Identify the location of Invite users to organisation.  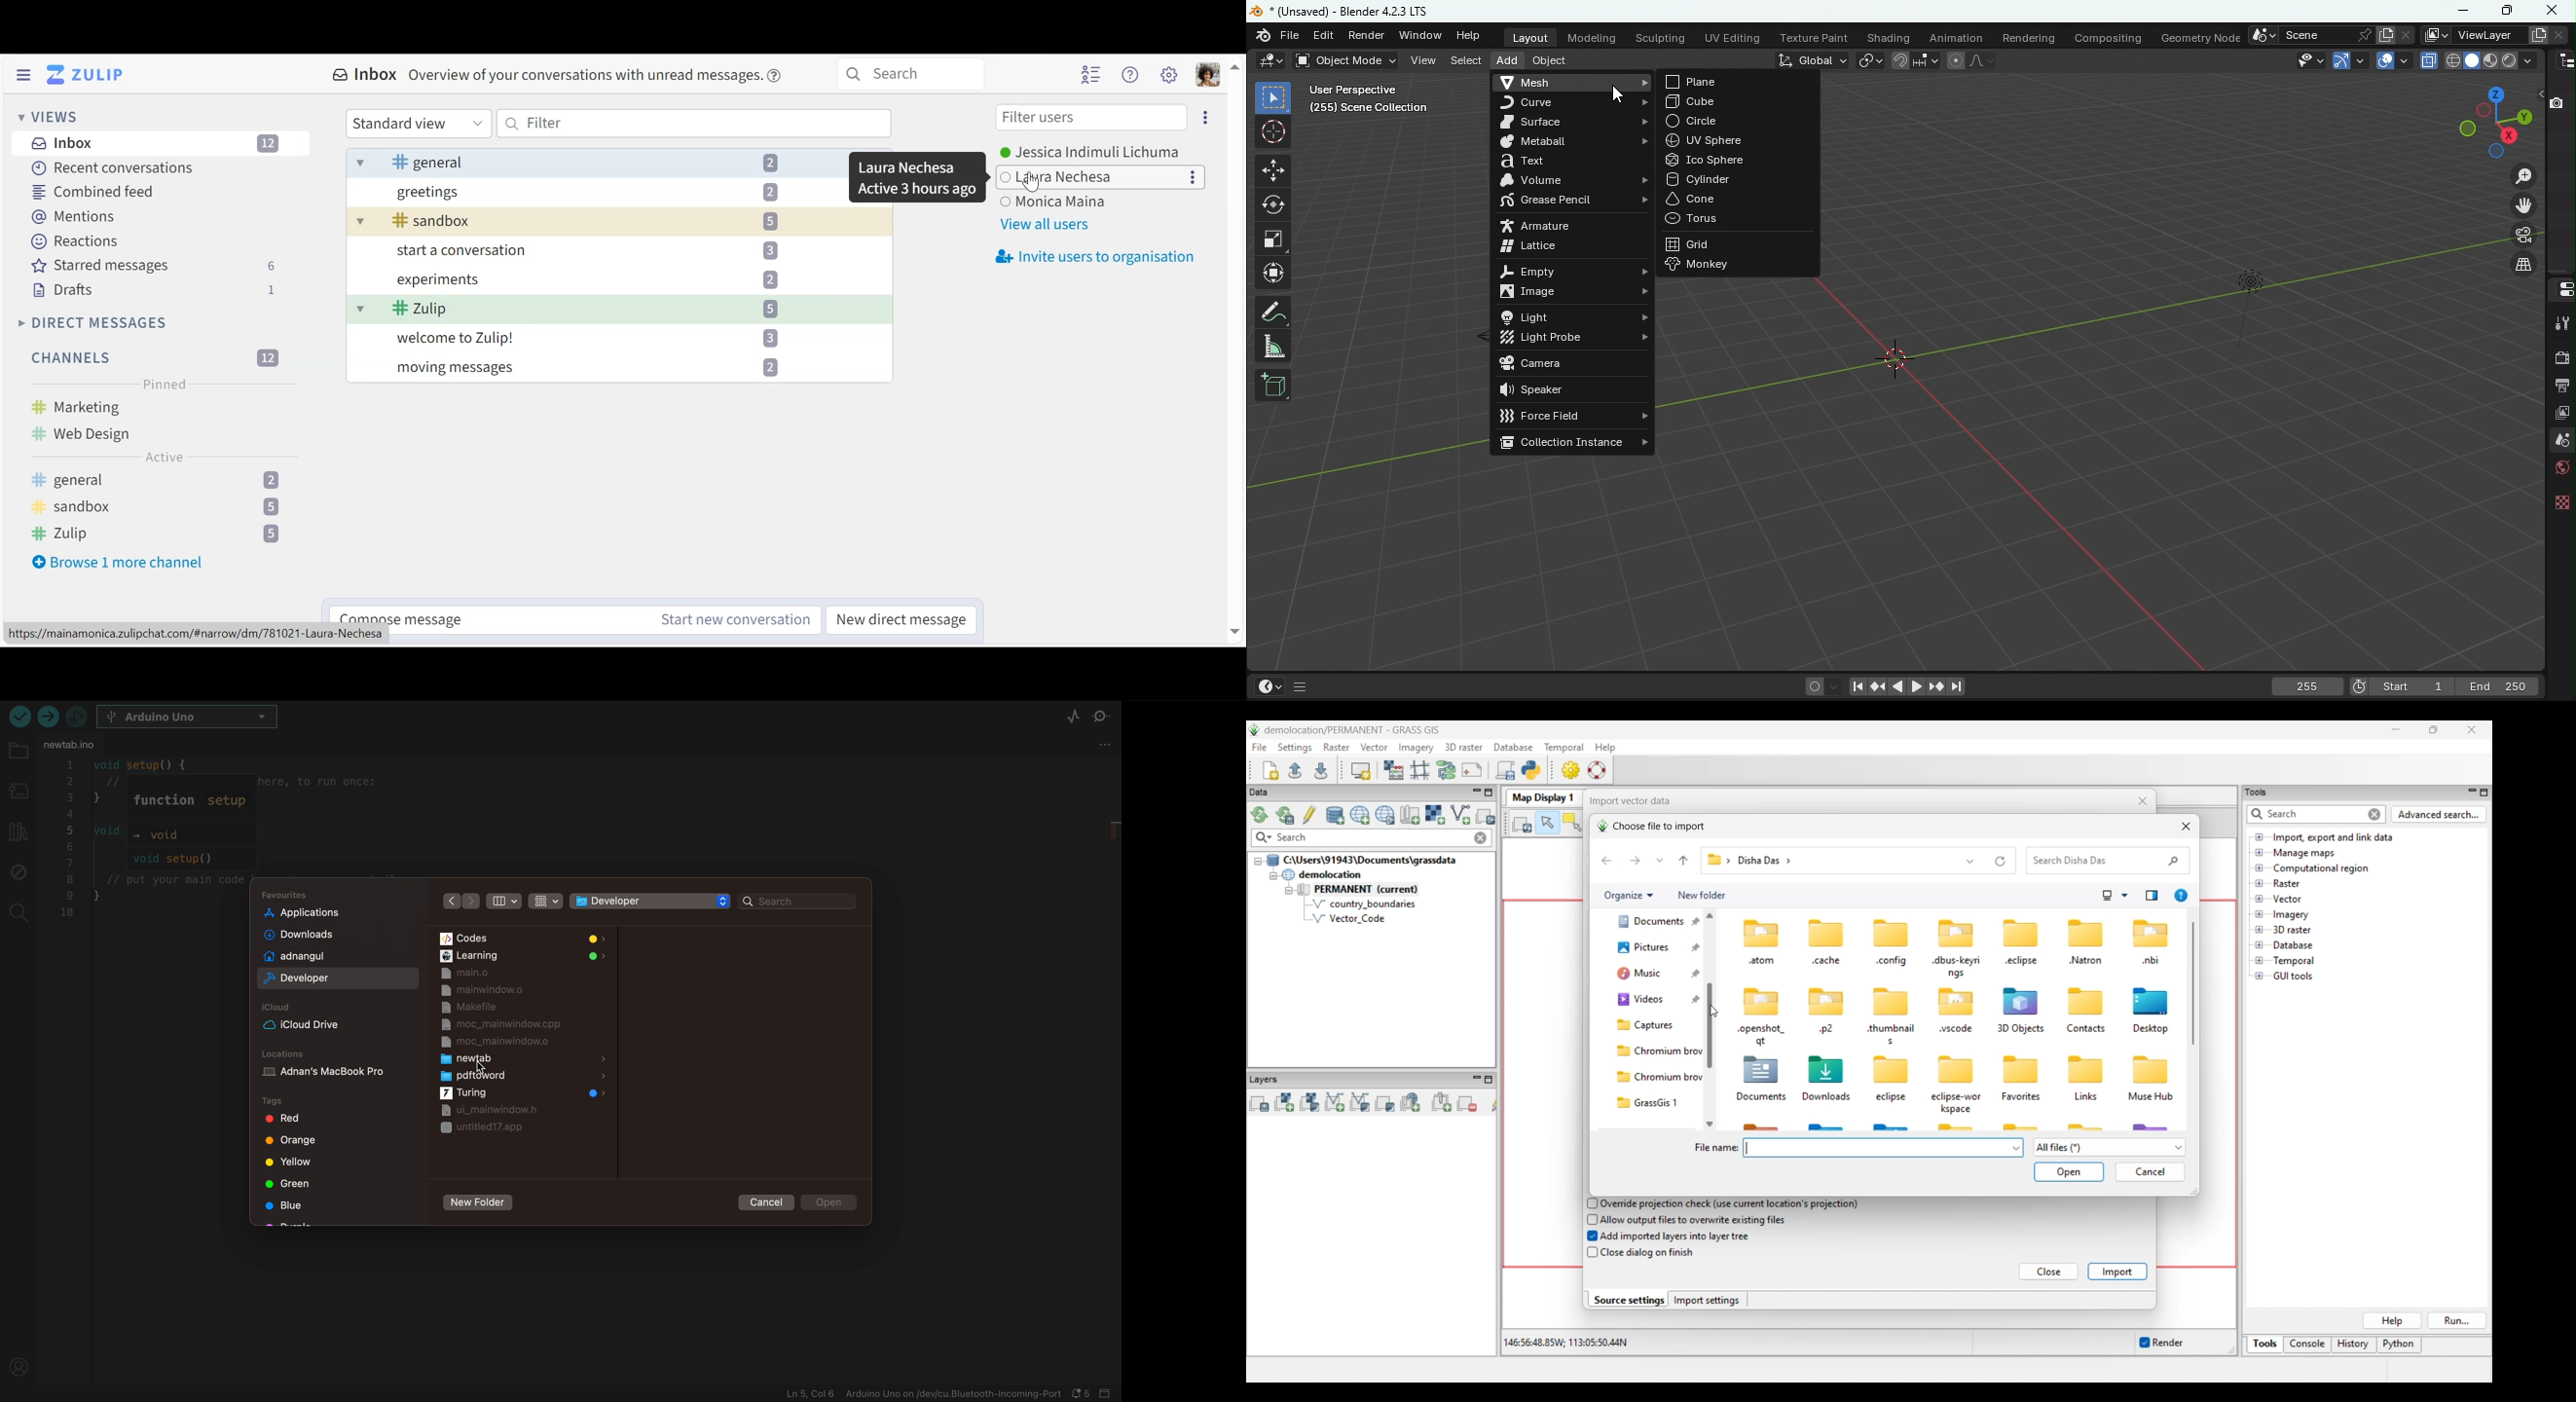
(1089, 257).